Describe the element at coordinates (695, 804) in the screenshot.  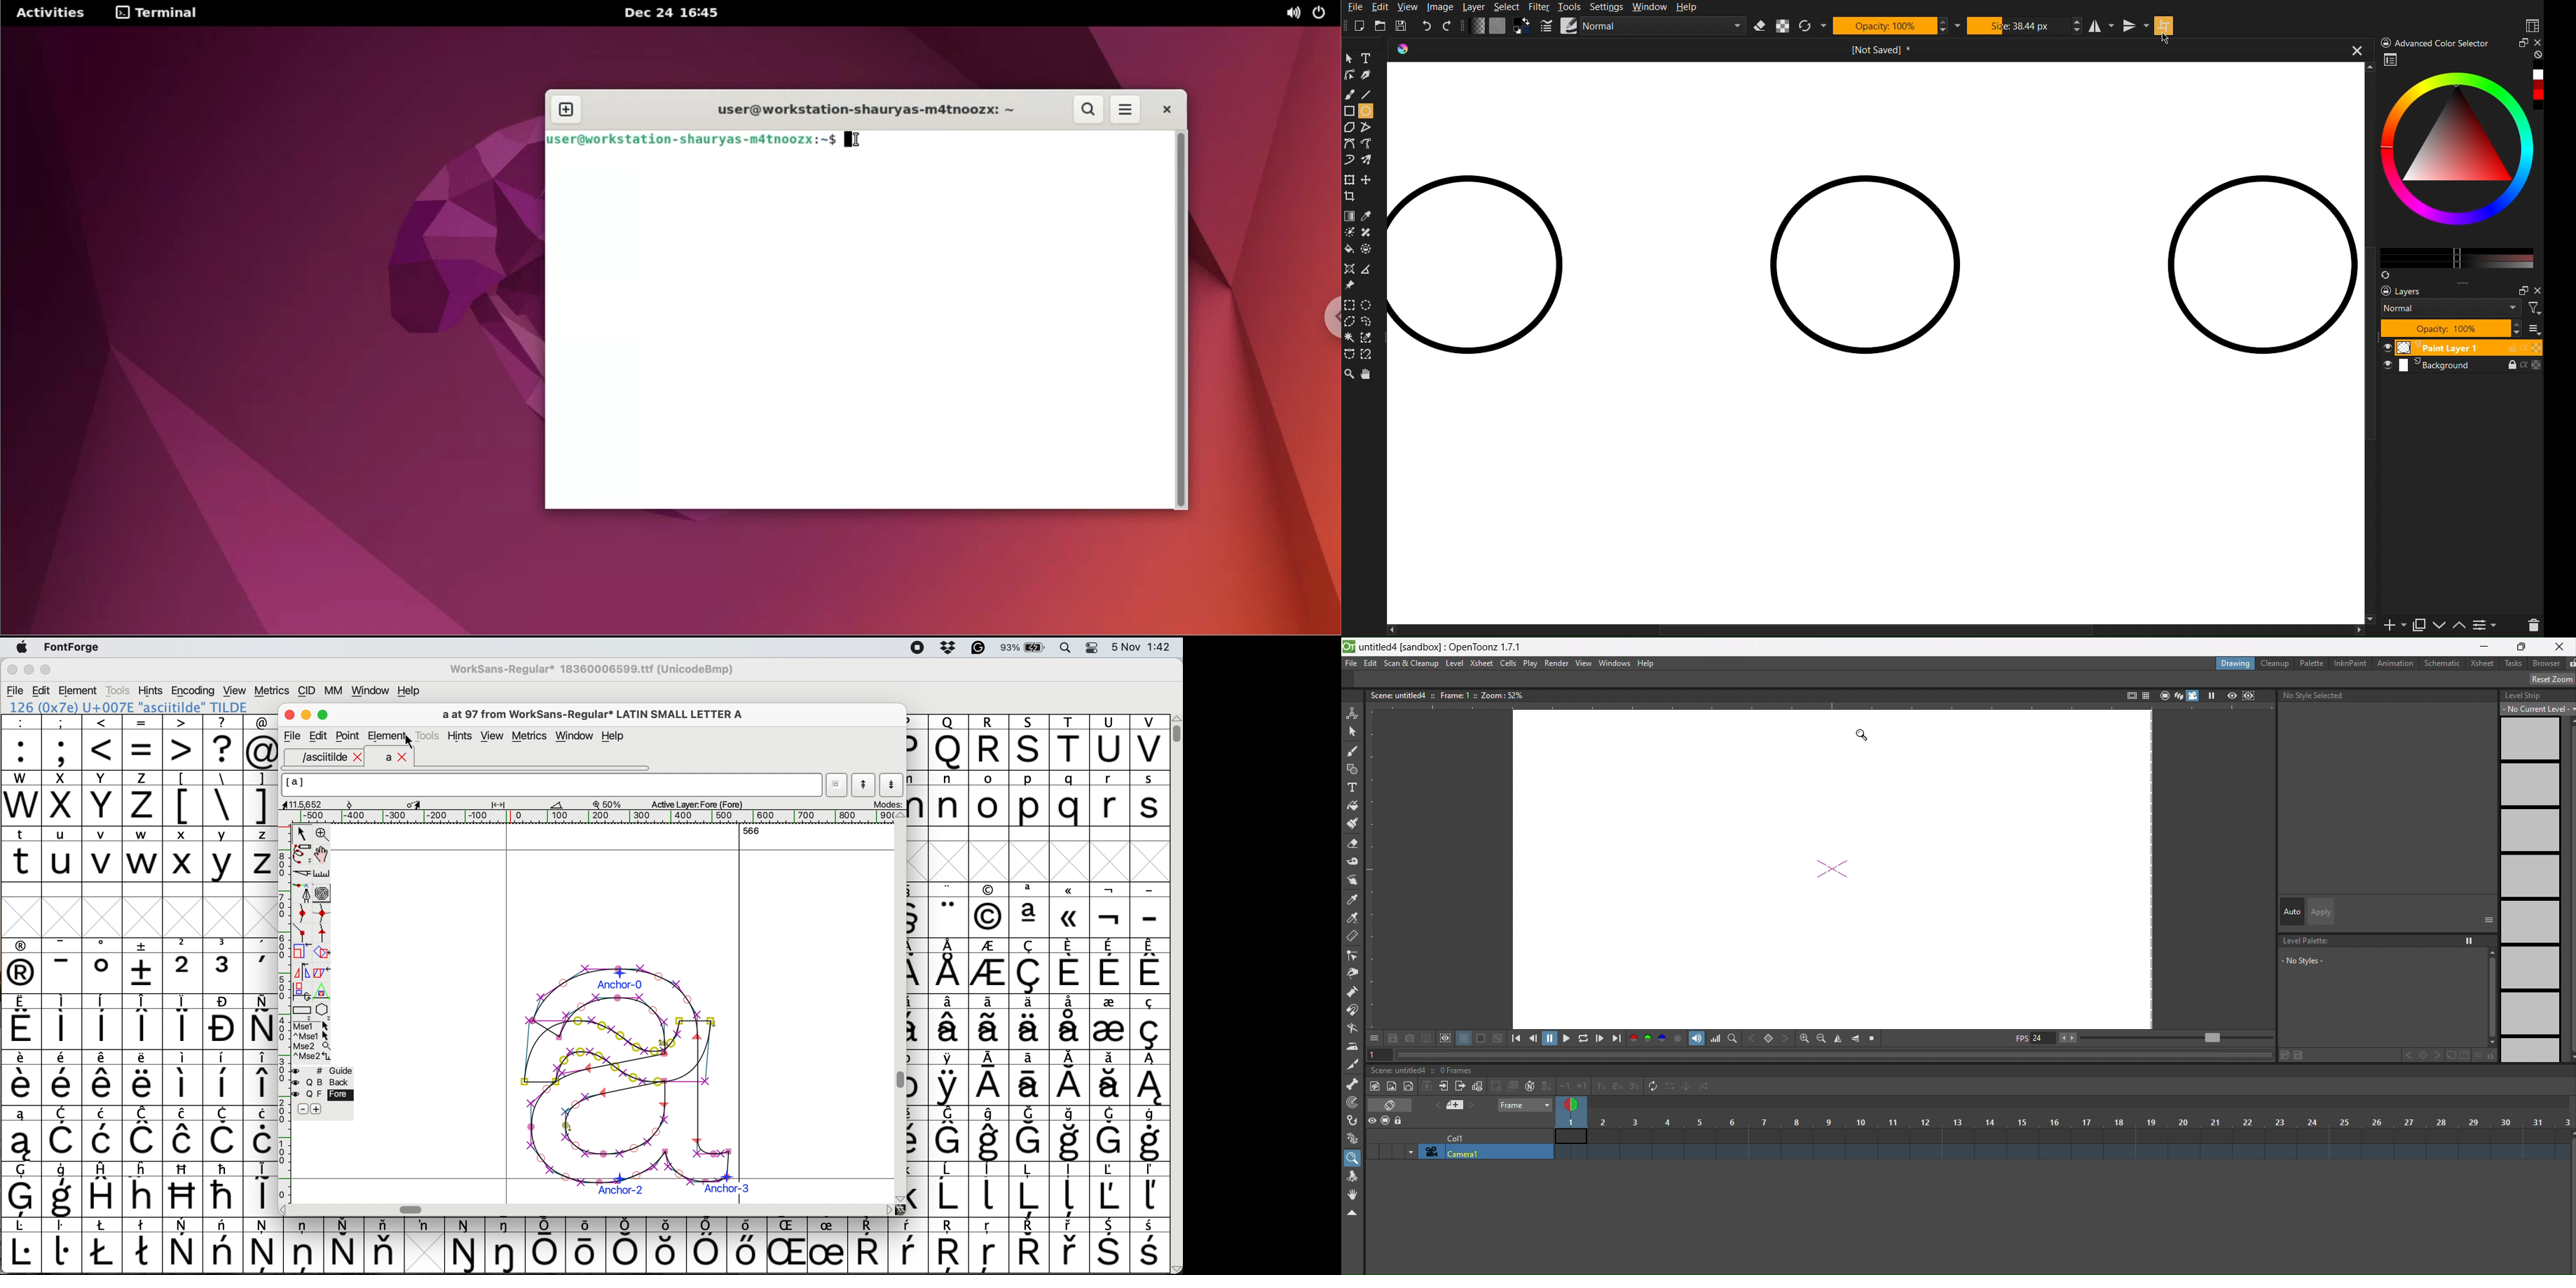
I see `active layer` at that location.